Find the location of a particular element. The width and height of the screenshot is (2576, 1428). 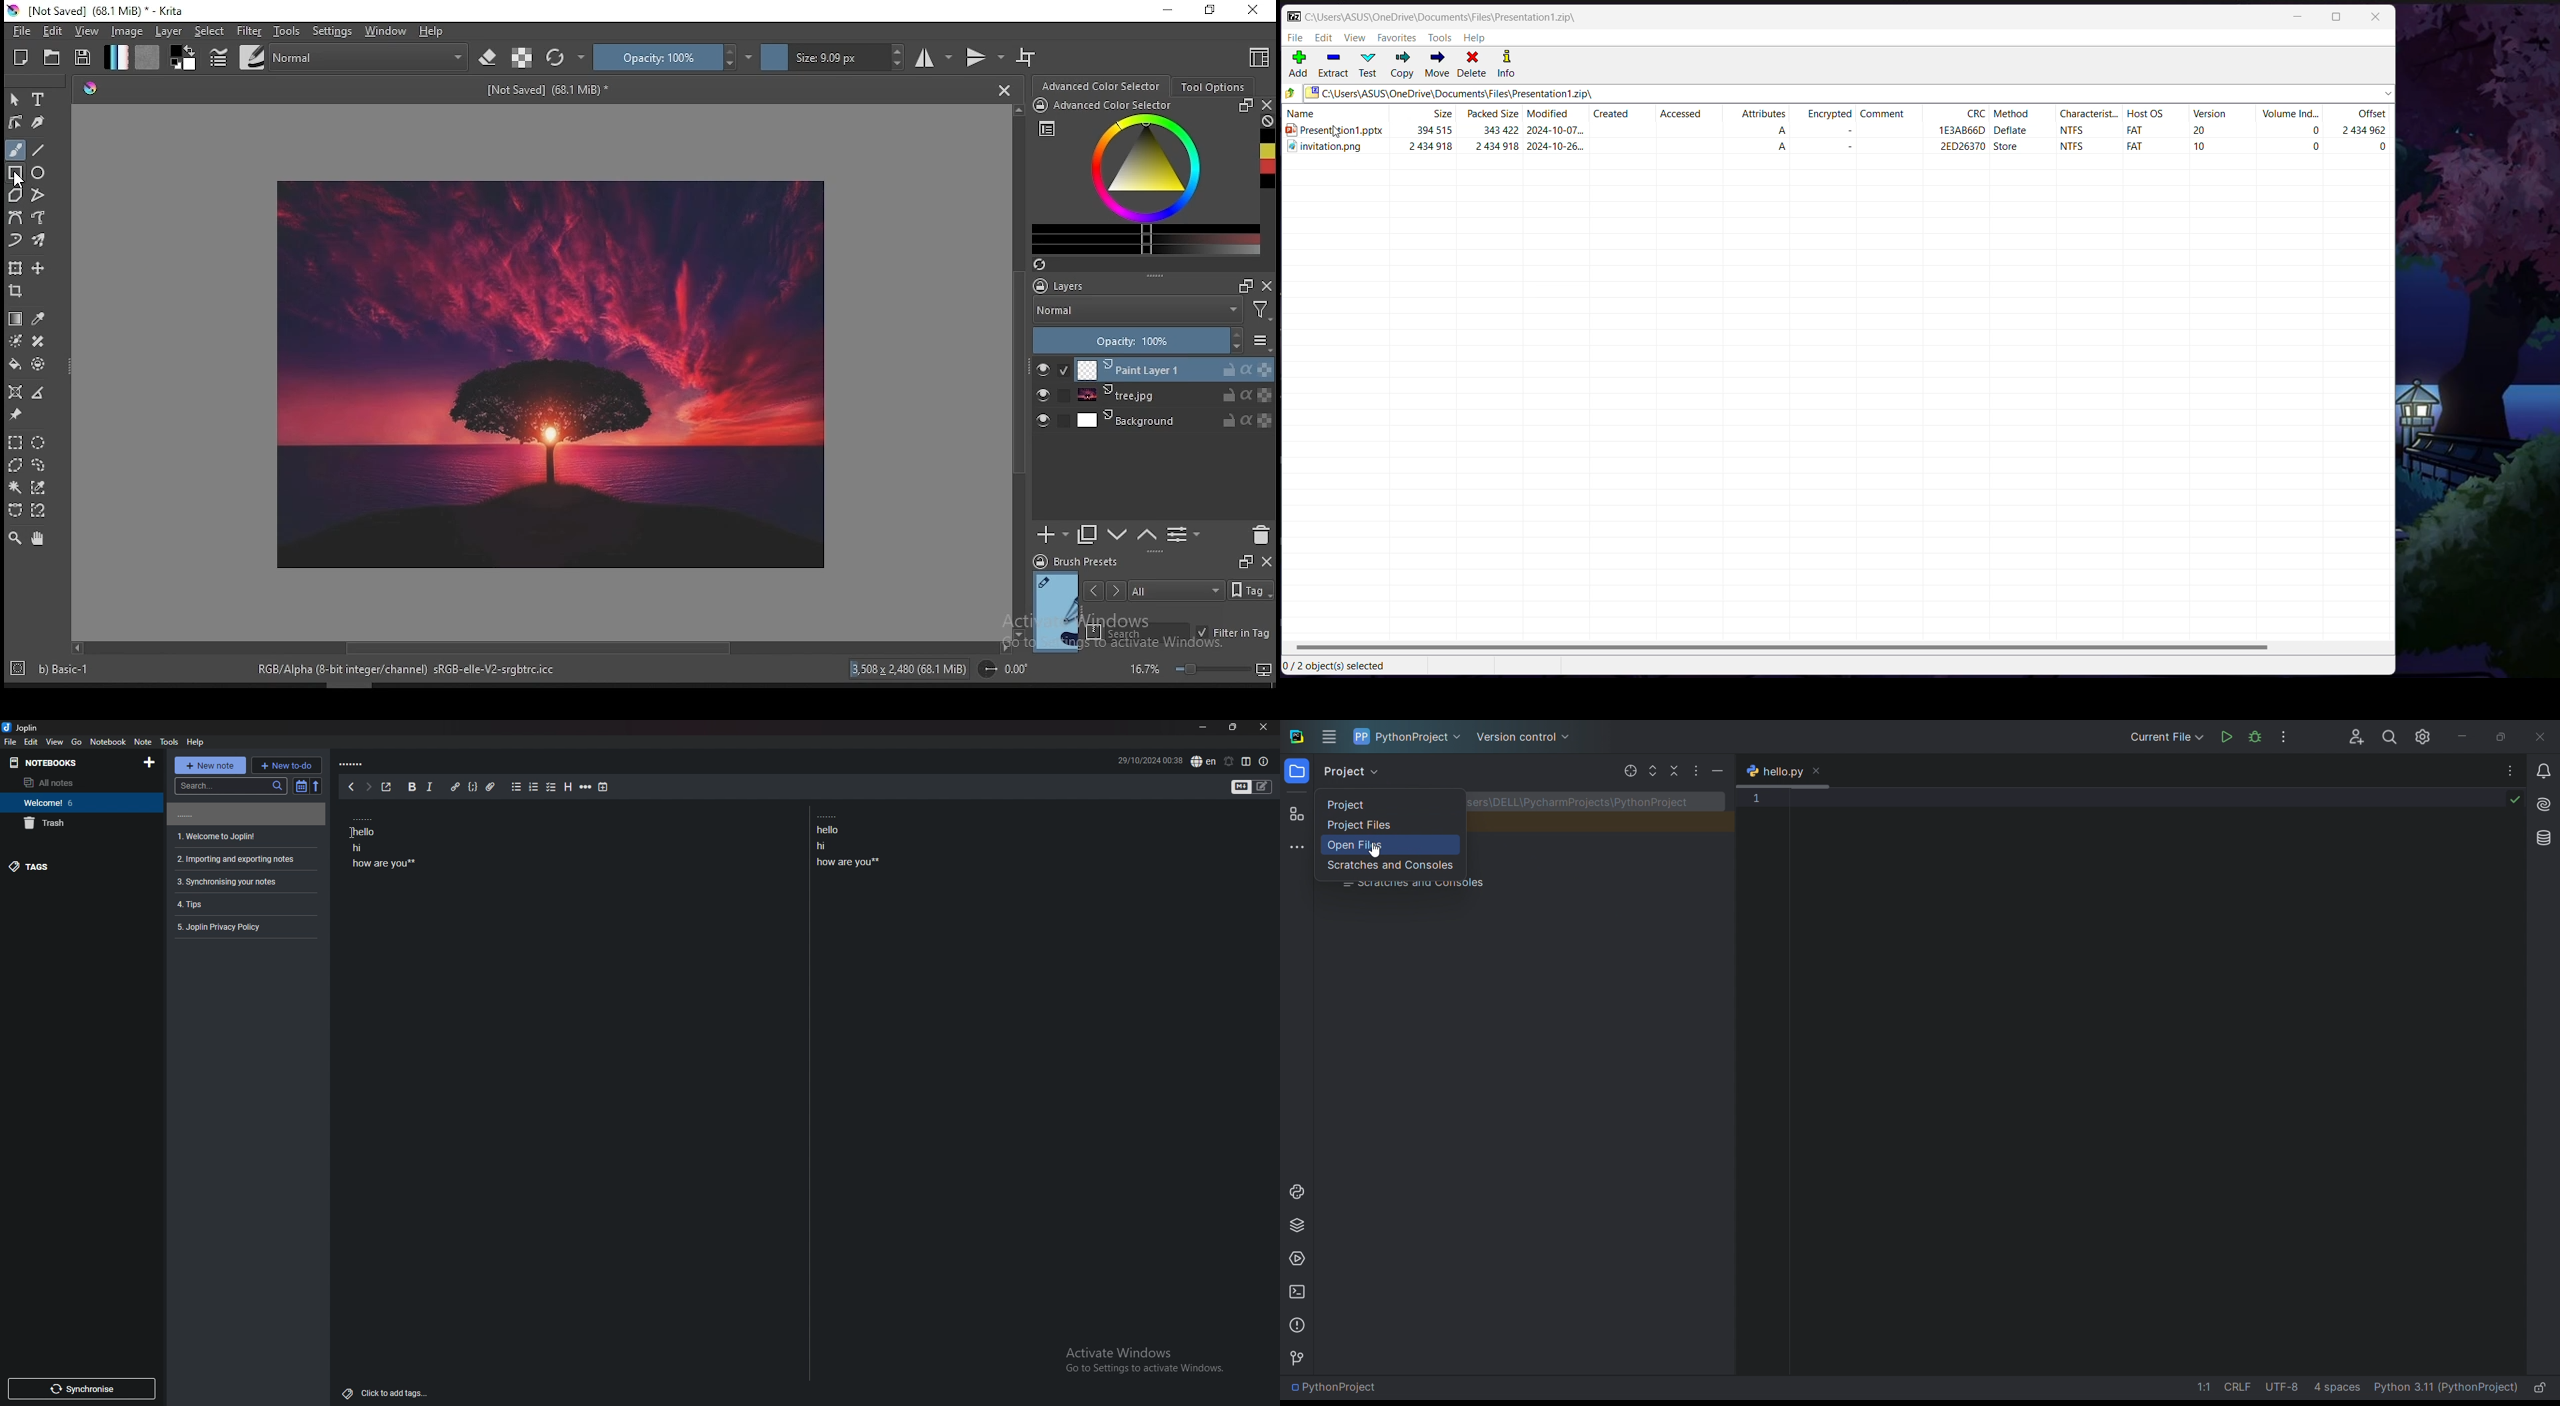

note is located at coordinates (243, 927).